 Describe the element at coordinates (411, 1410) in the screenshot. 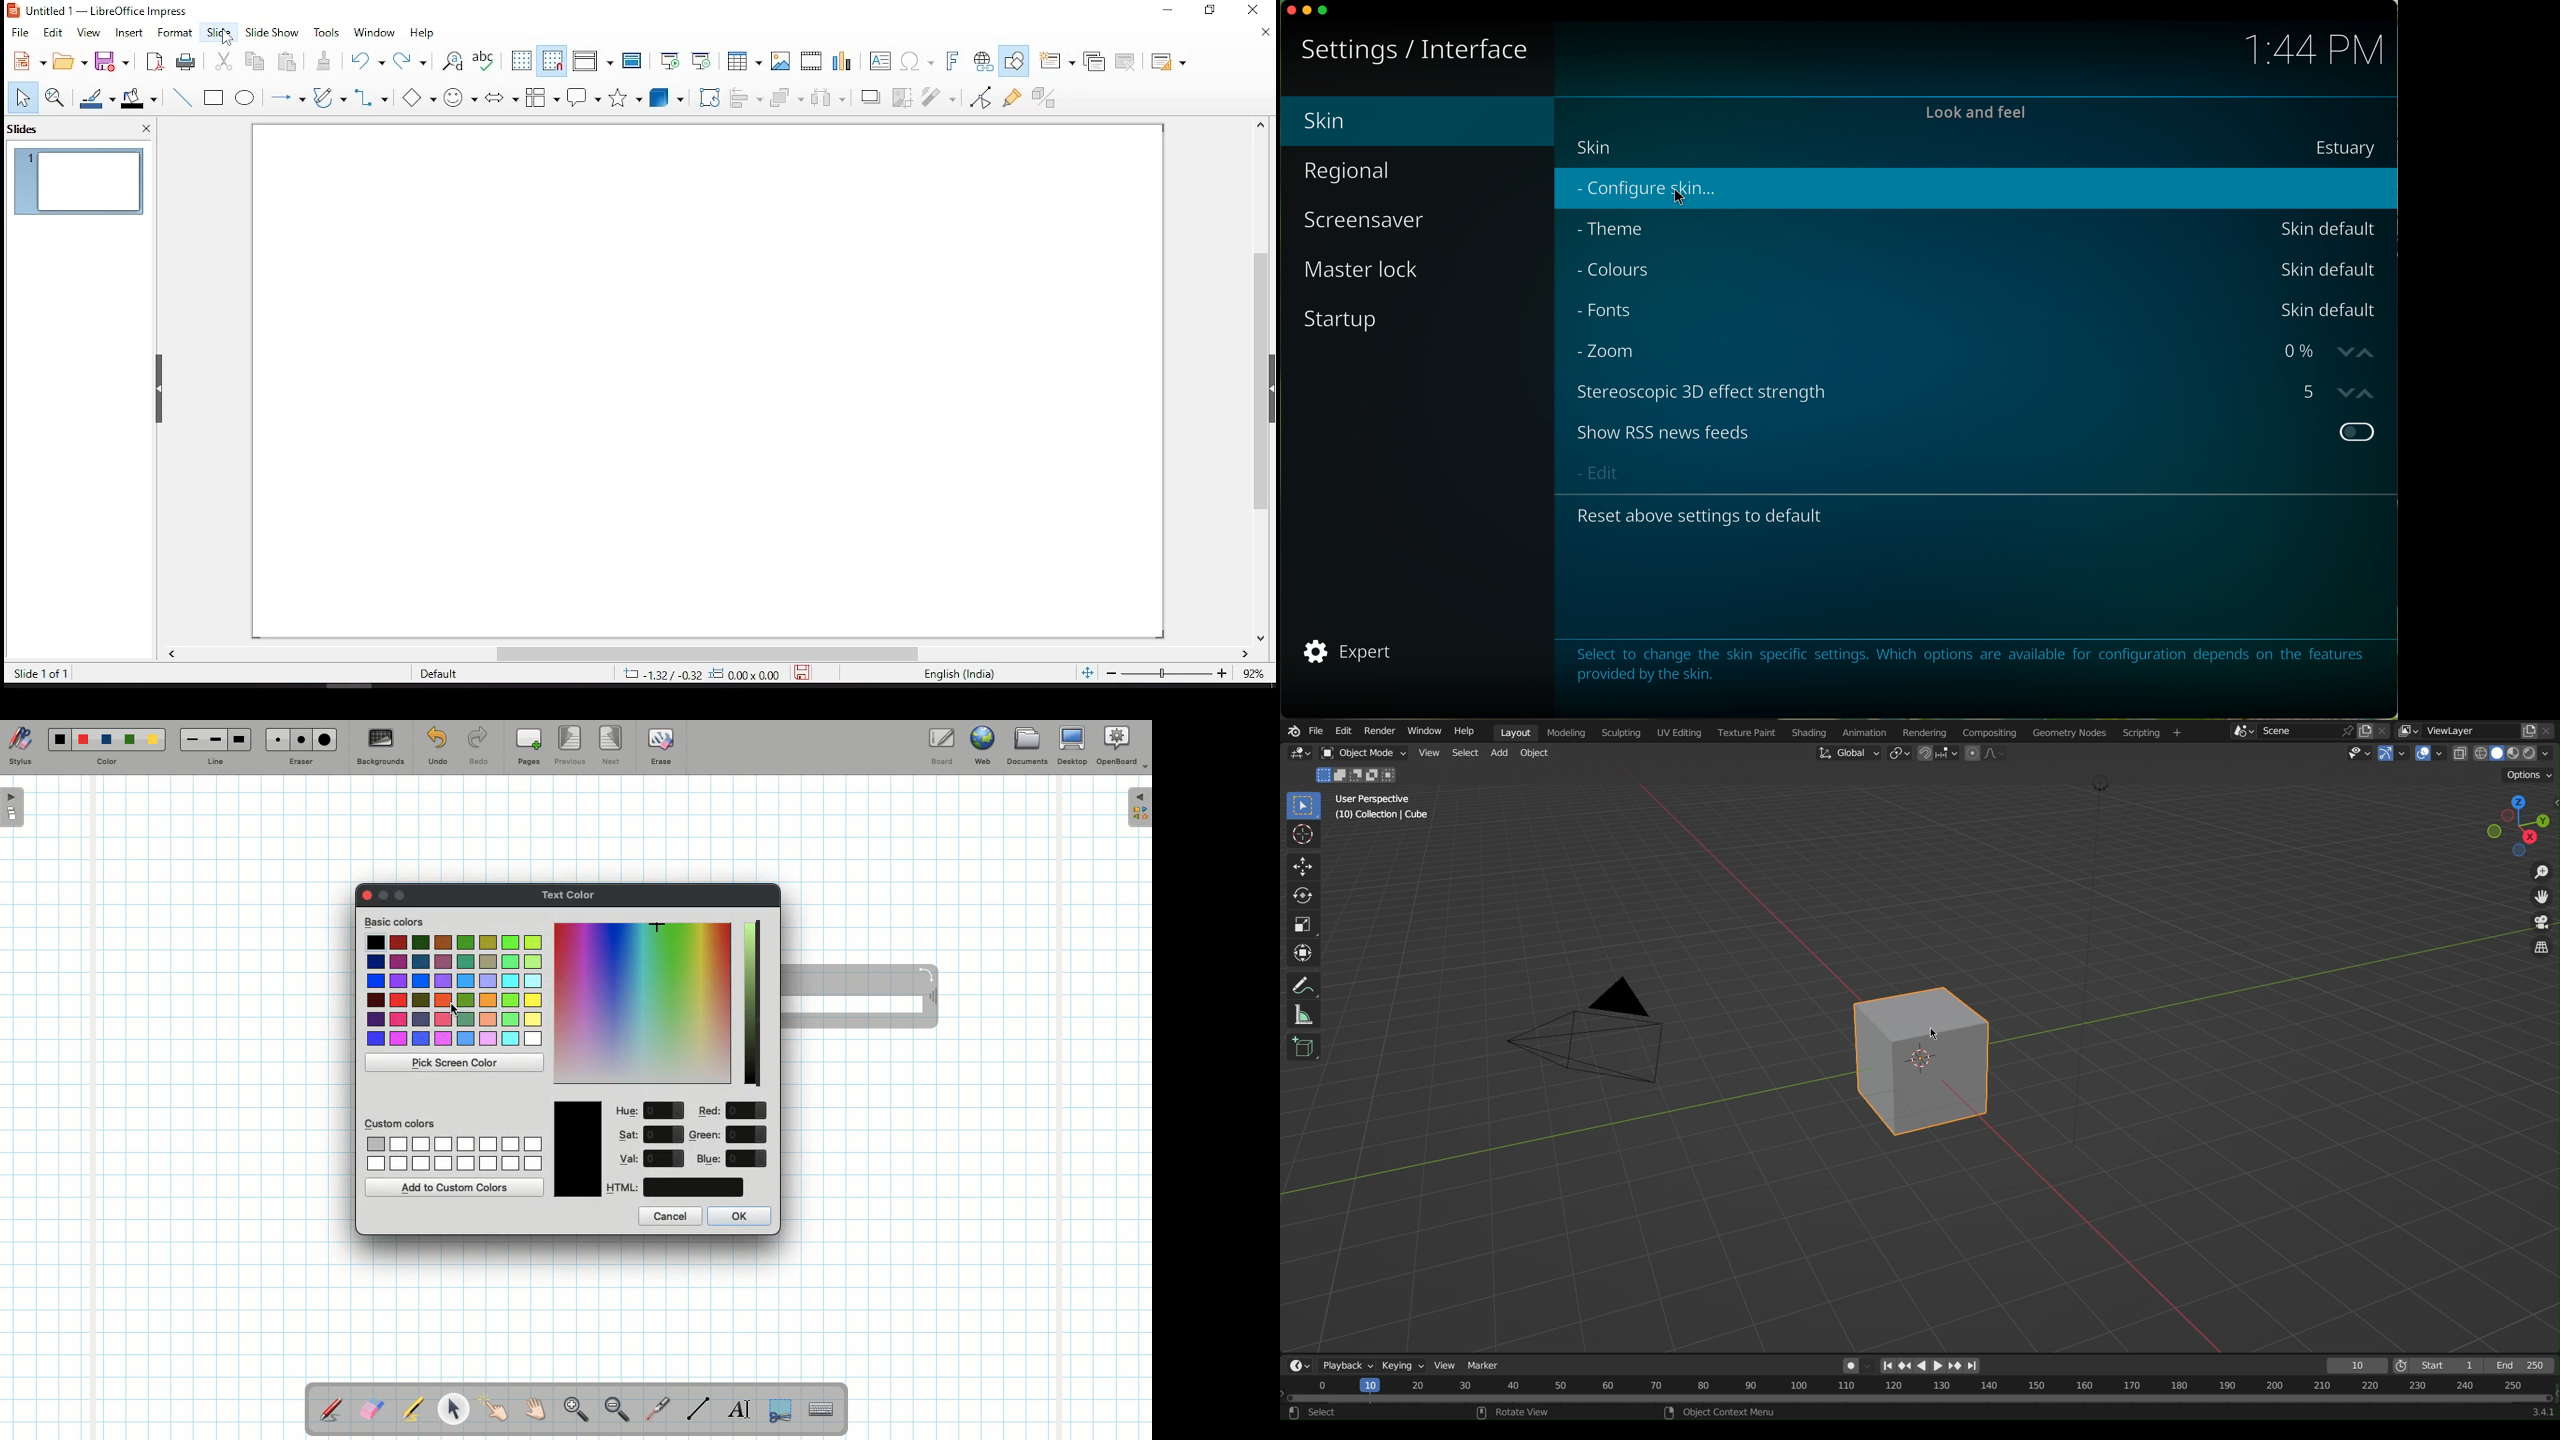

I see `Highlighter` at that location.